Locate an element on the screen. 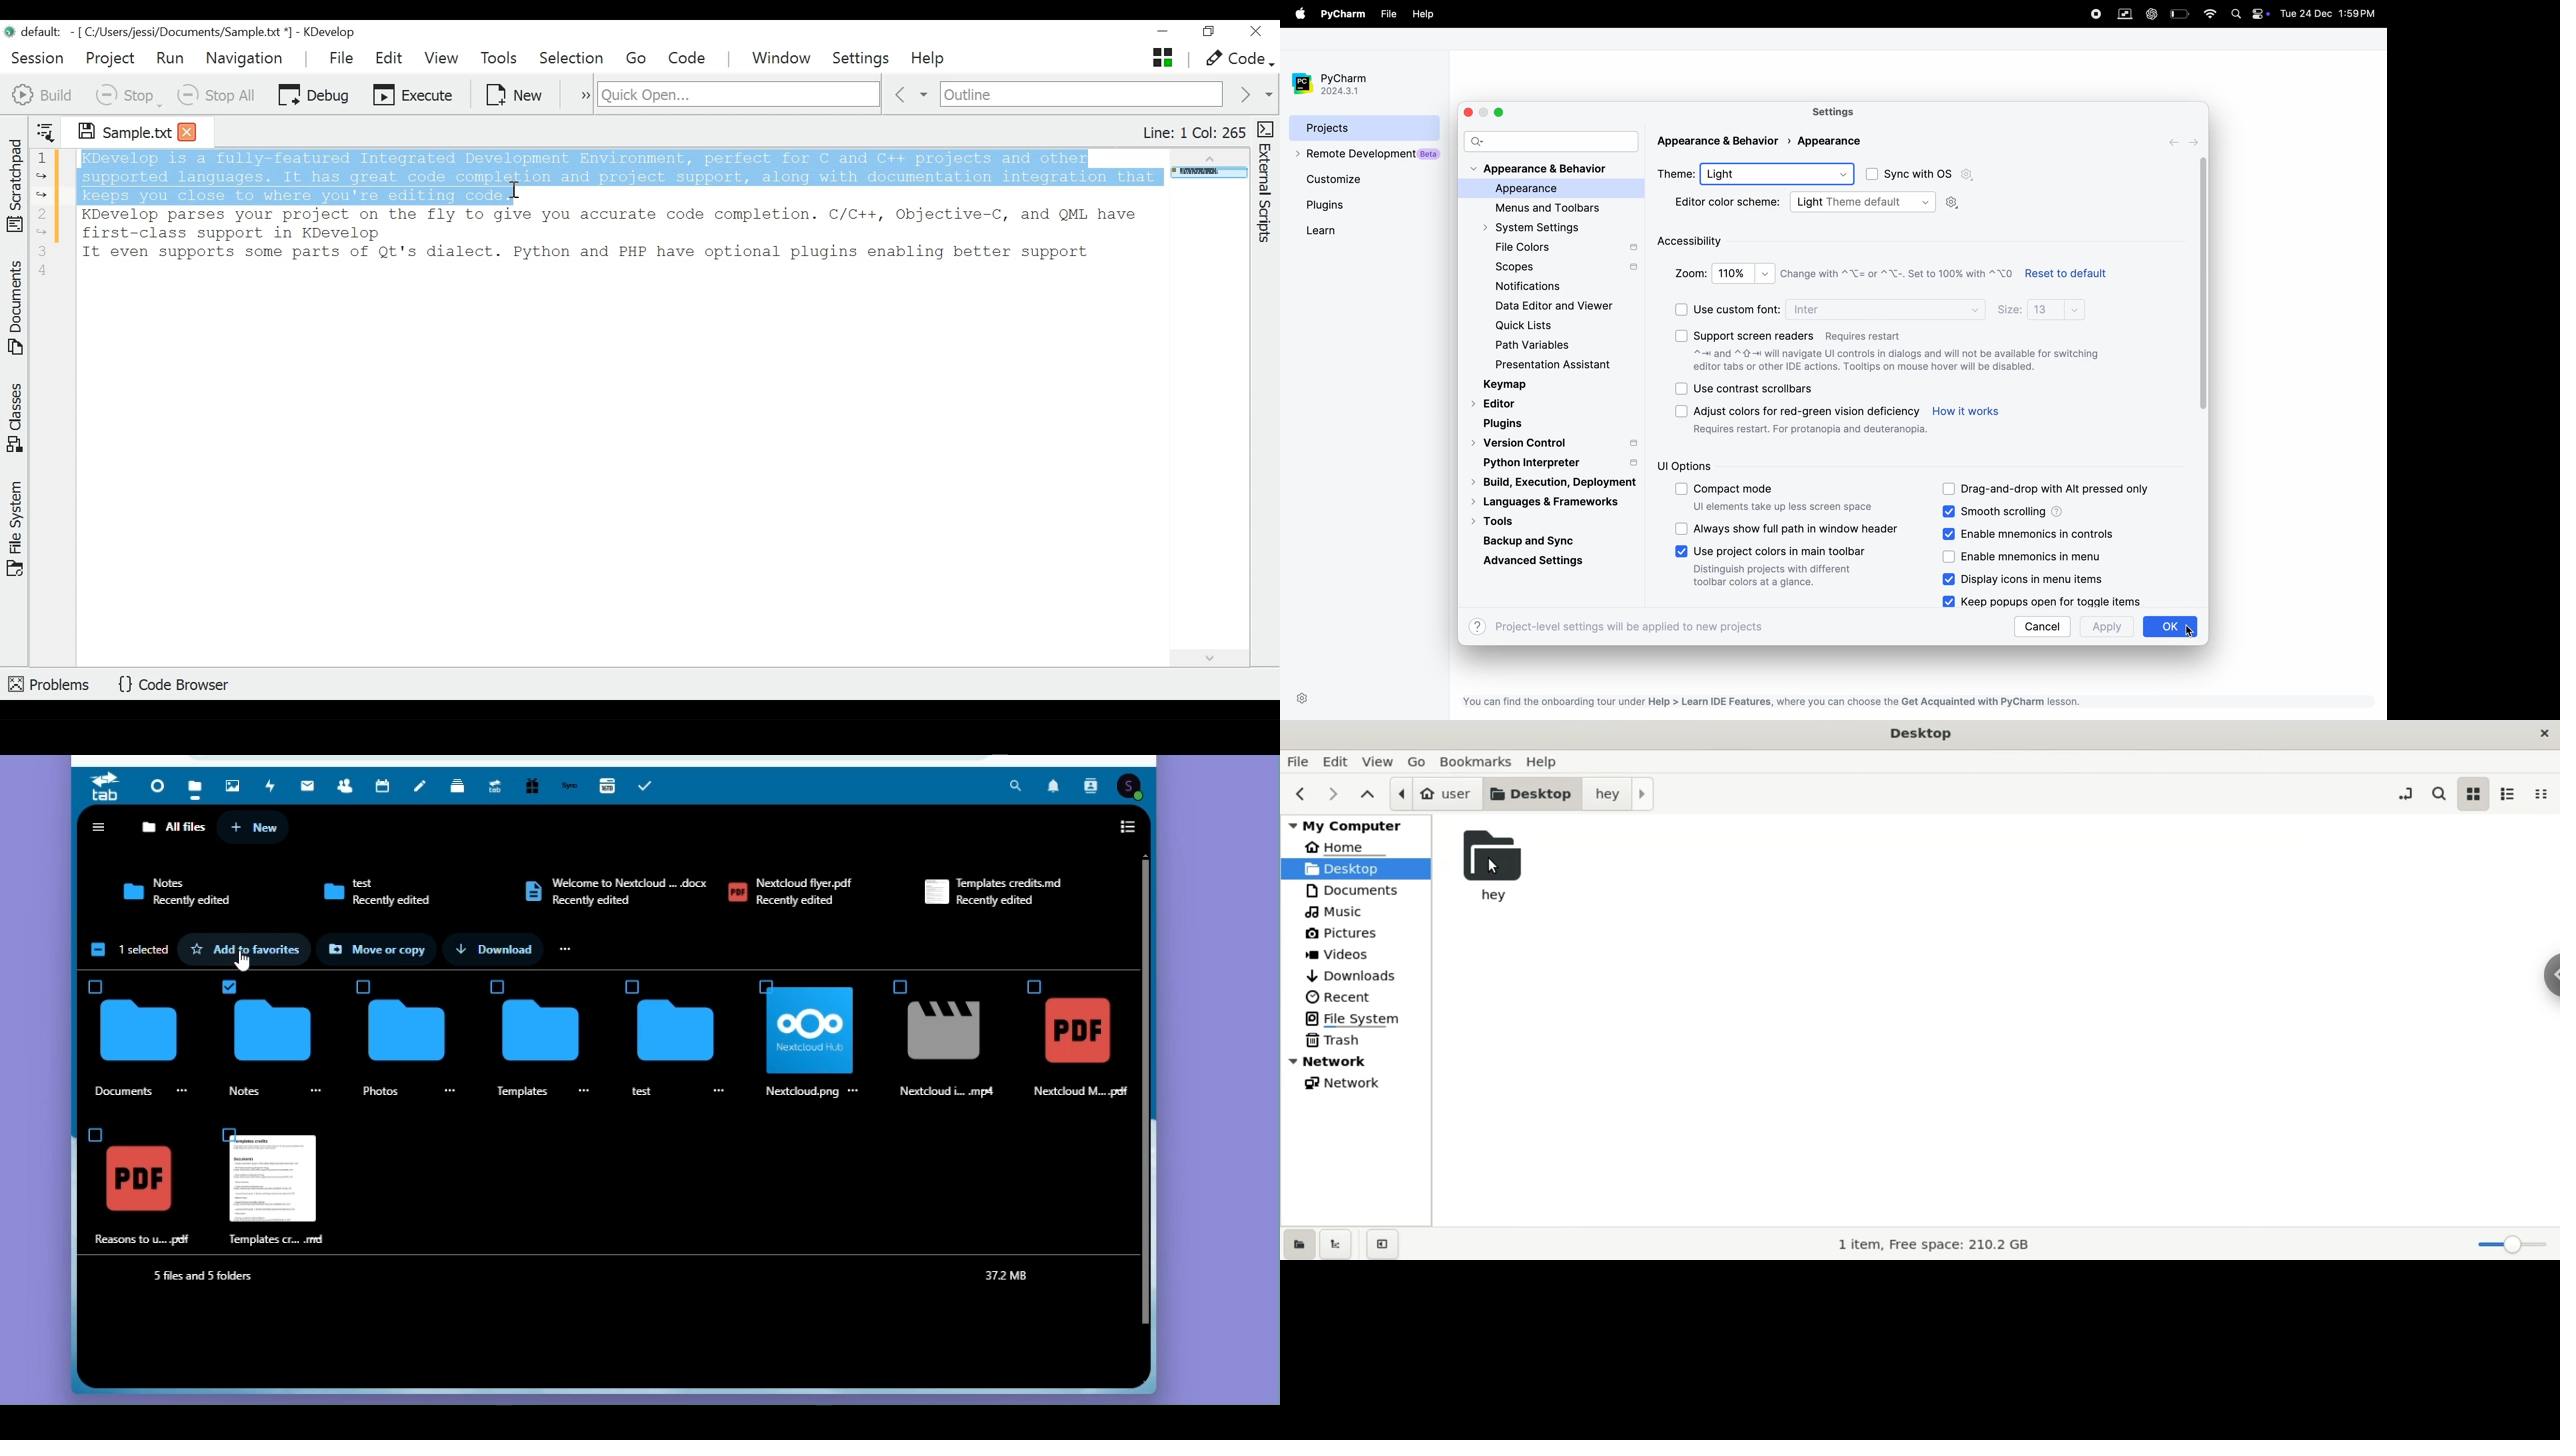 This screenshot has width=2576, height=1456. 5 files and 5 folders is located at coordinates (206, 1275).